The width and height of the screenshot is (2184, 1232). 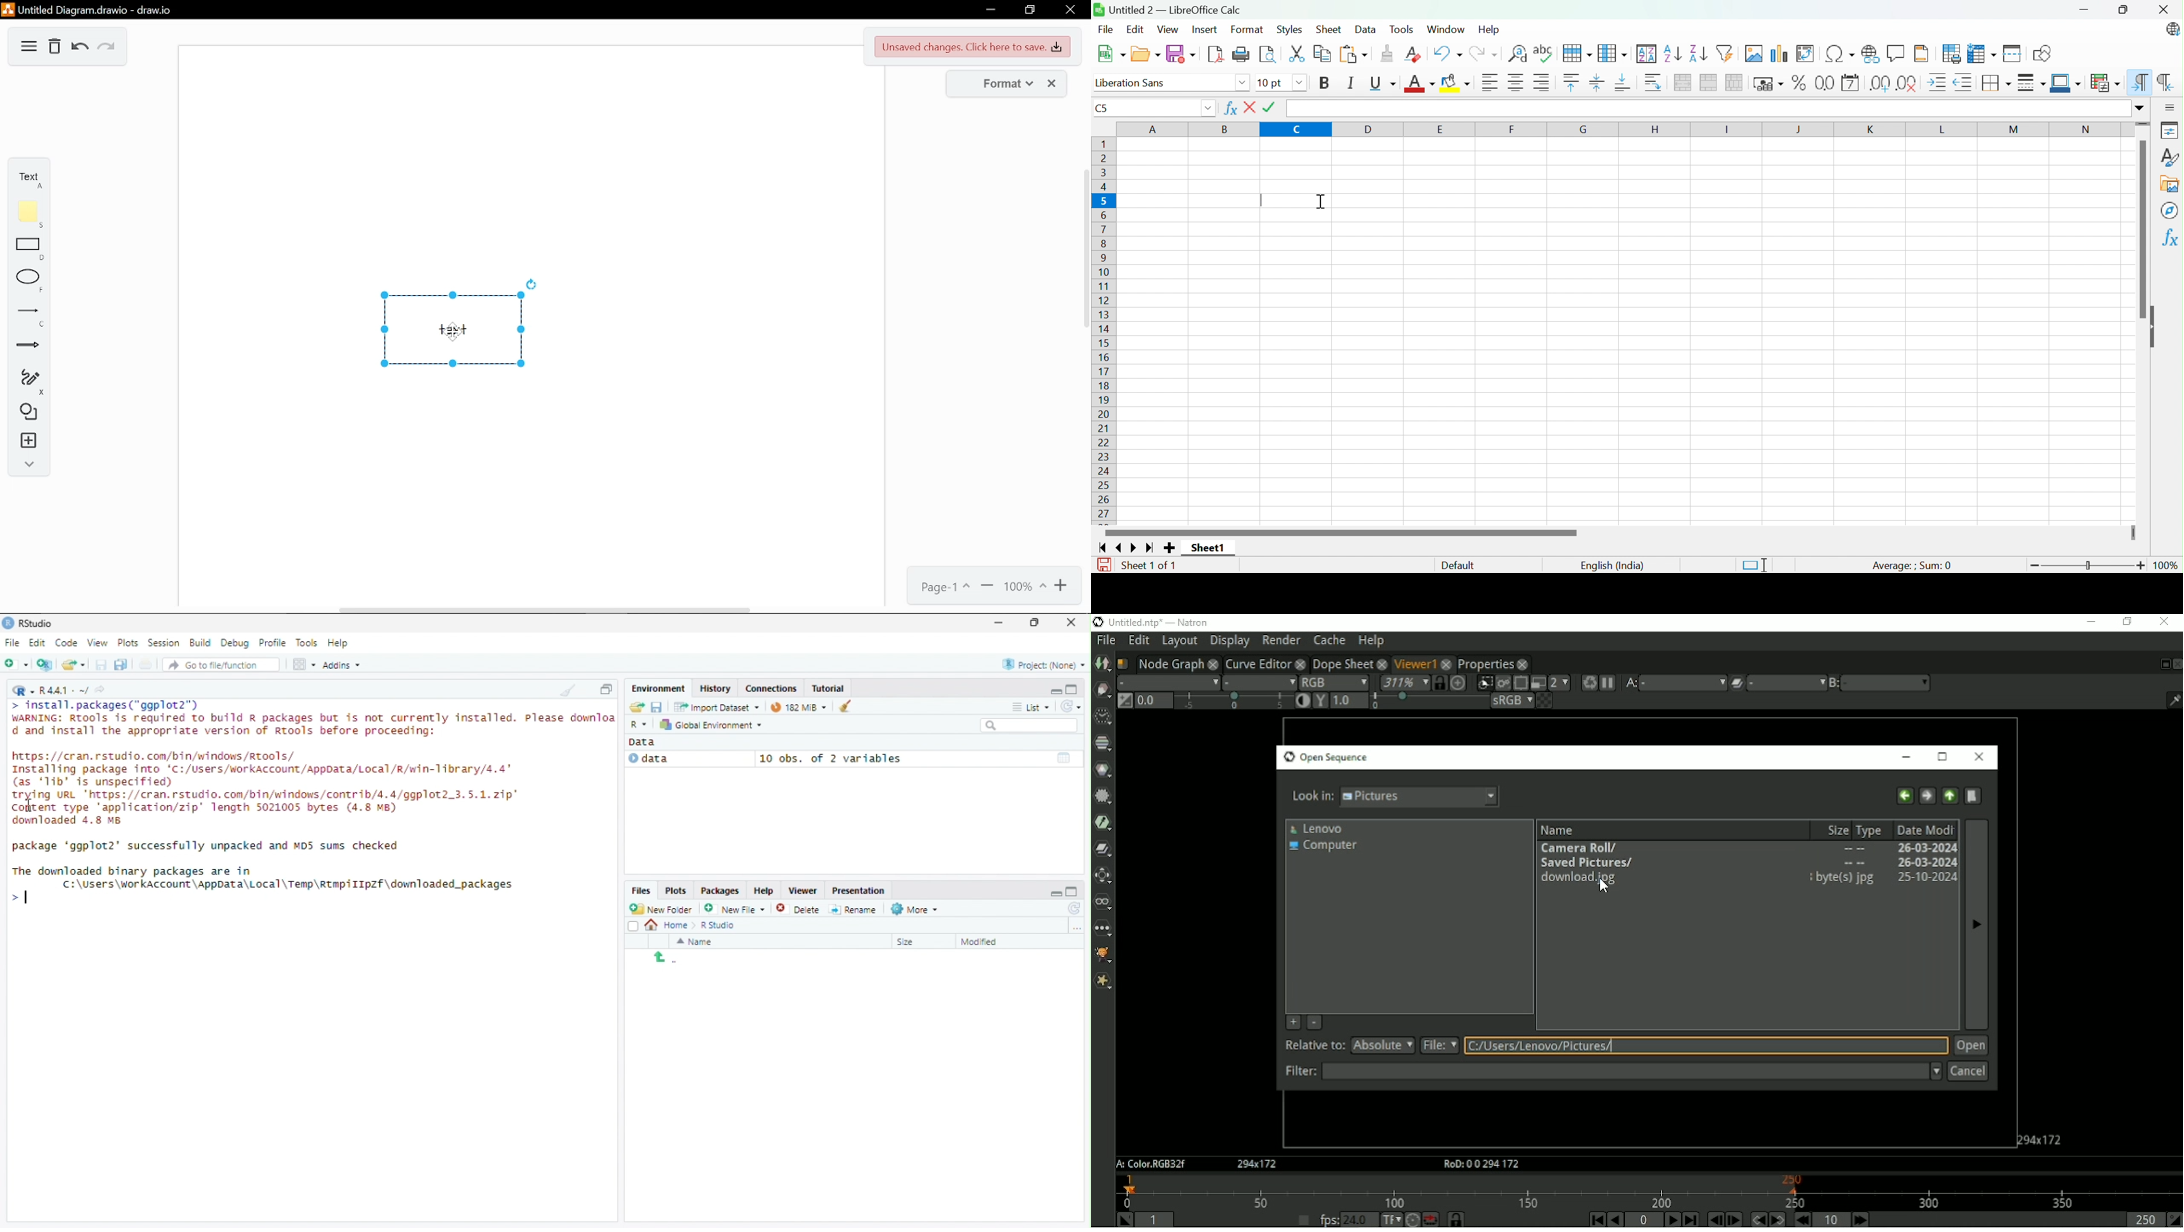 What do you see at coordinates (1613, 567) in the screenshot?
I see `English (India)` at bounding box center [1613, 567].